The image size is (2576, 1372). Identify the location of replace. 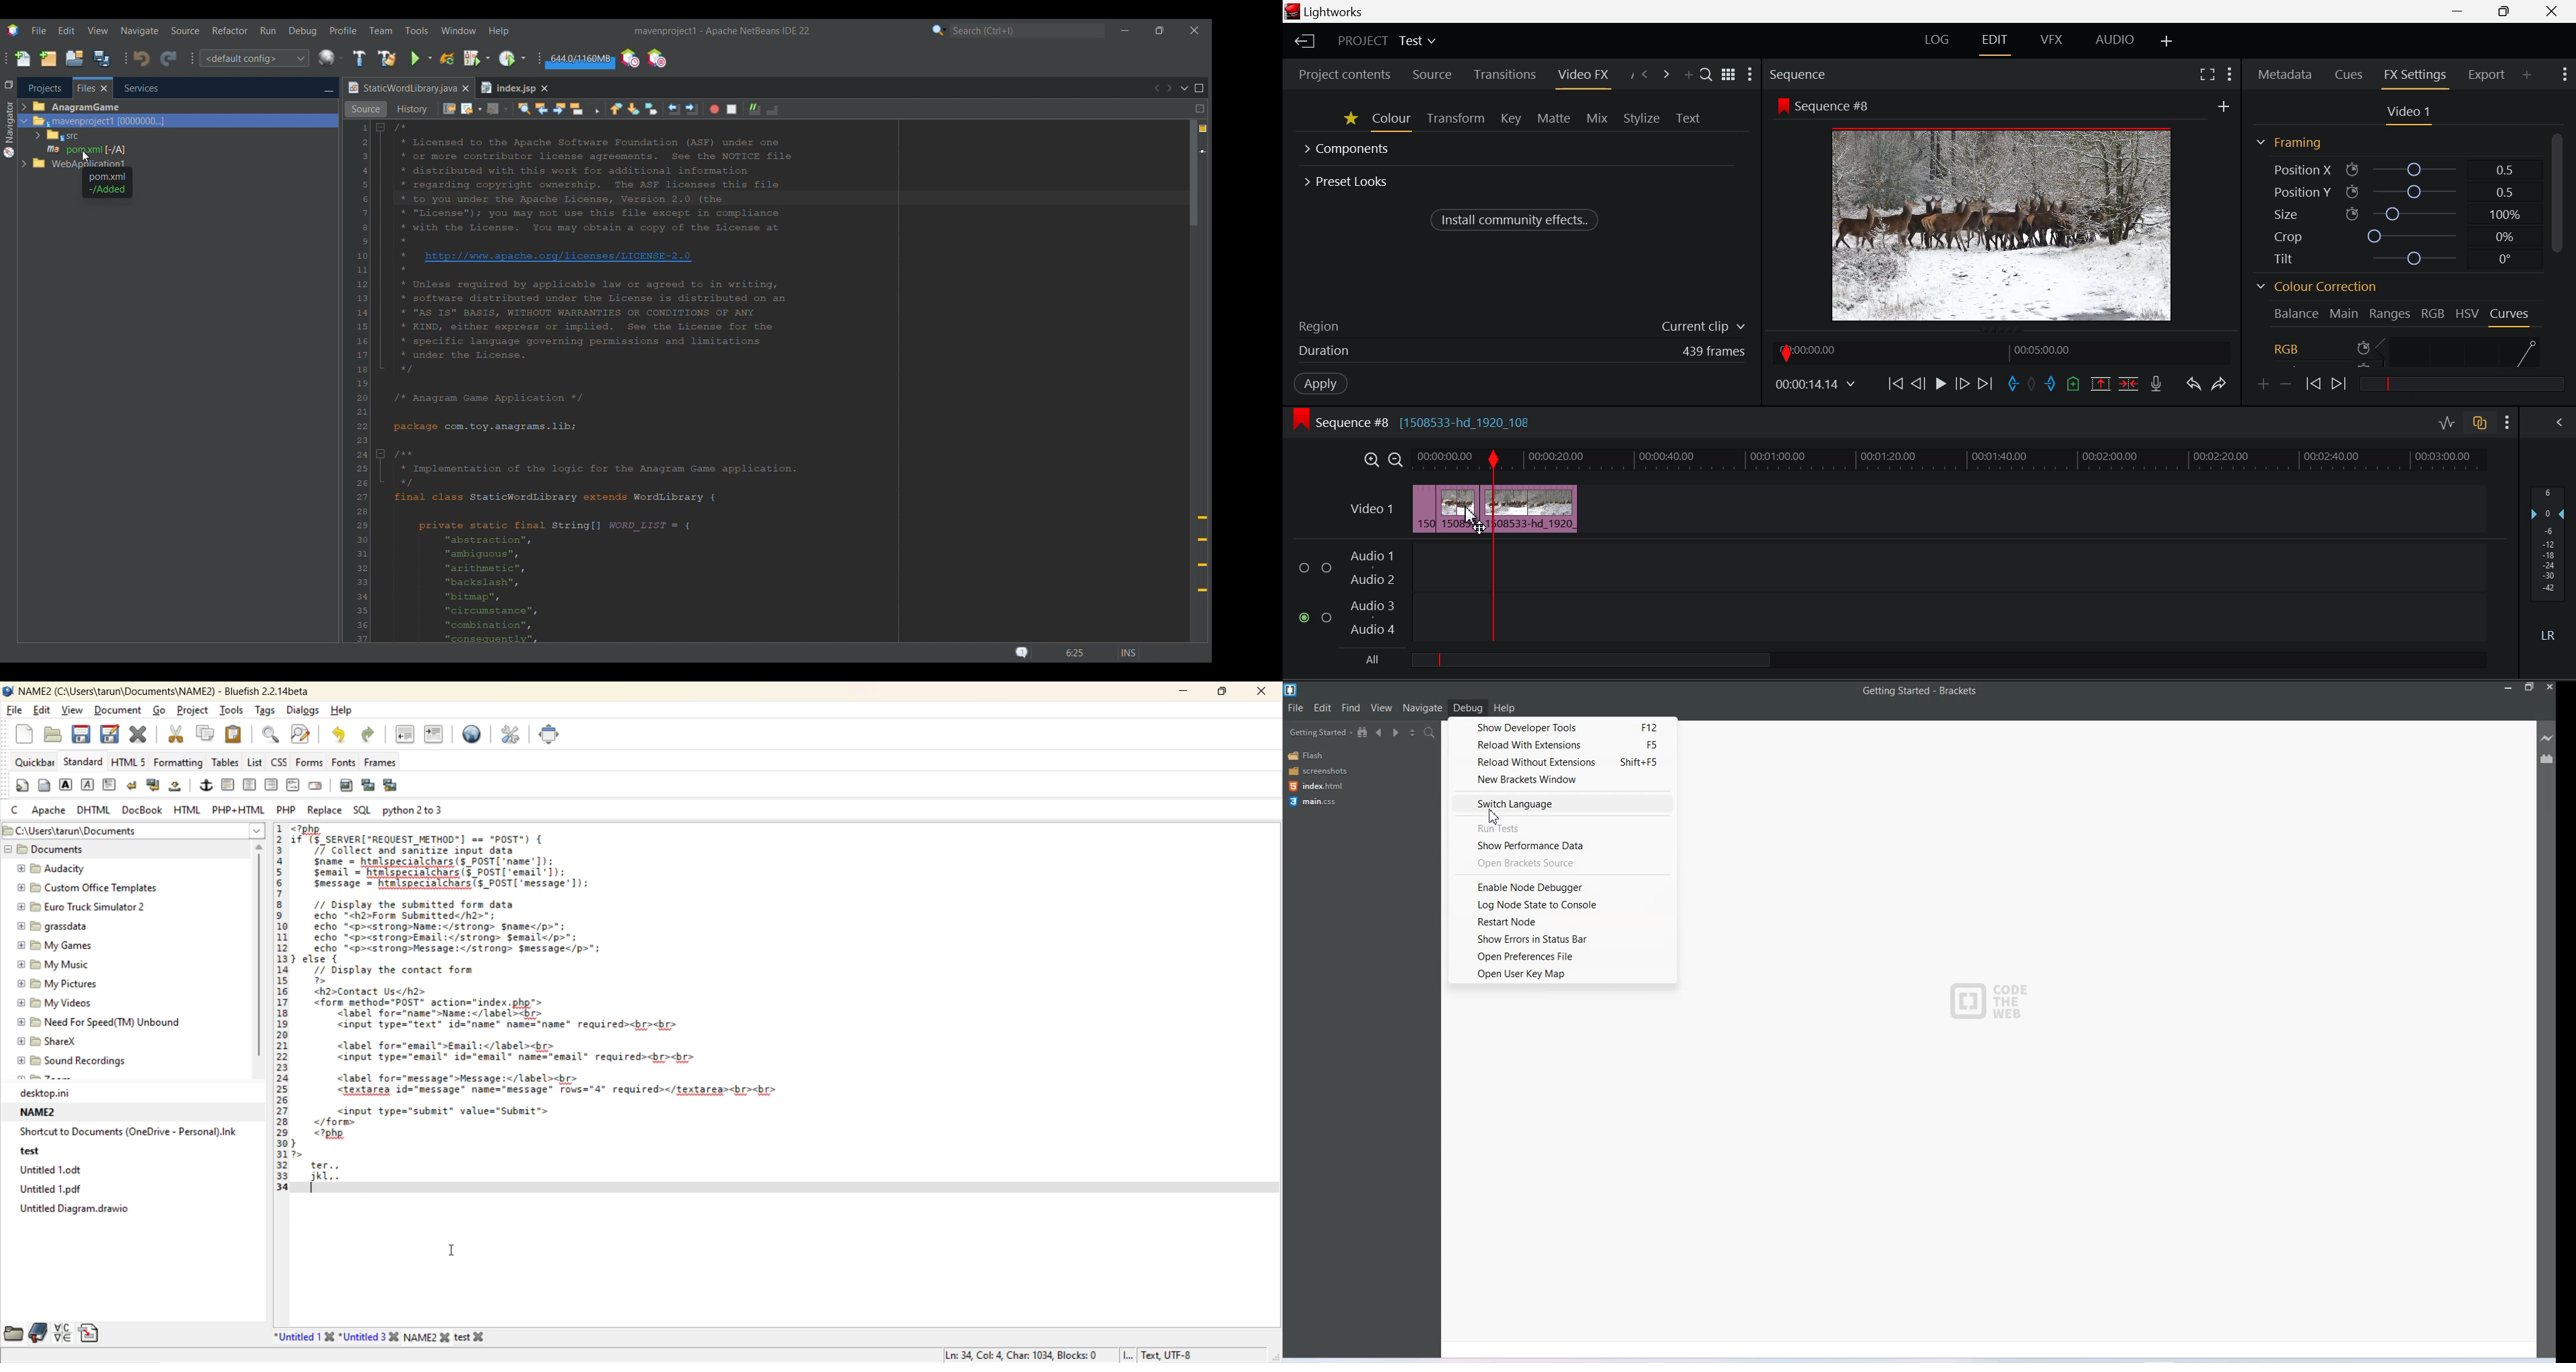
(324, 810).